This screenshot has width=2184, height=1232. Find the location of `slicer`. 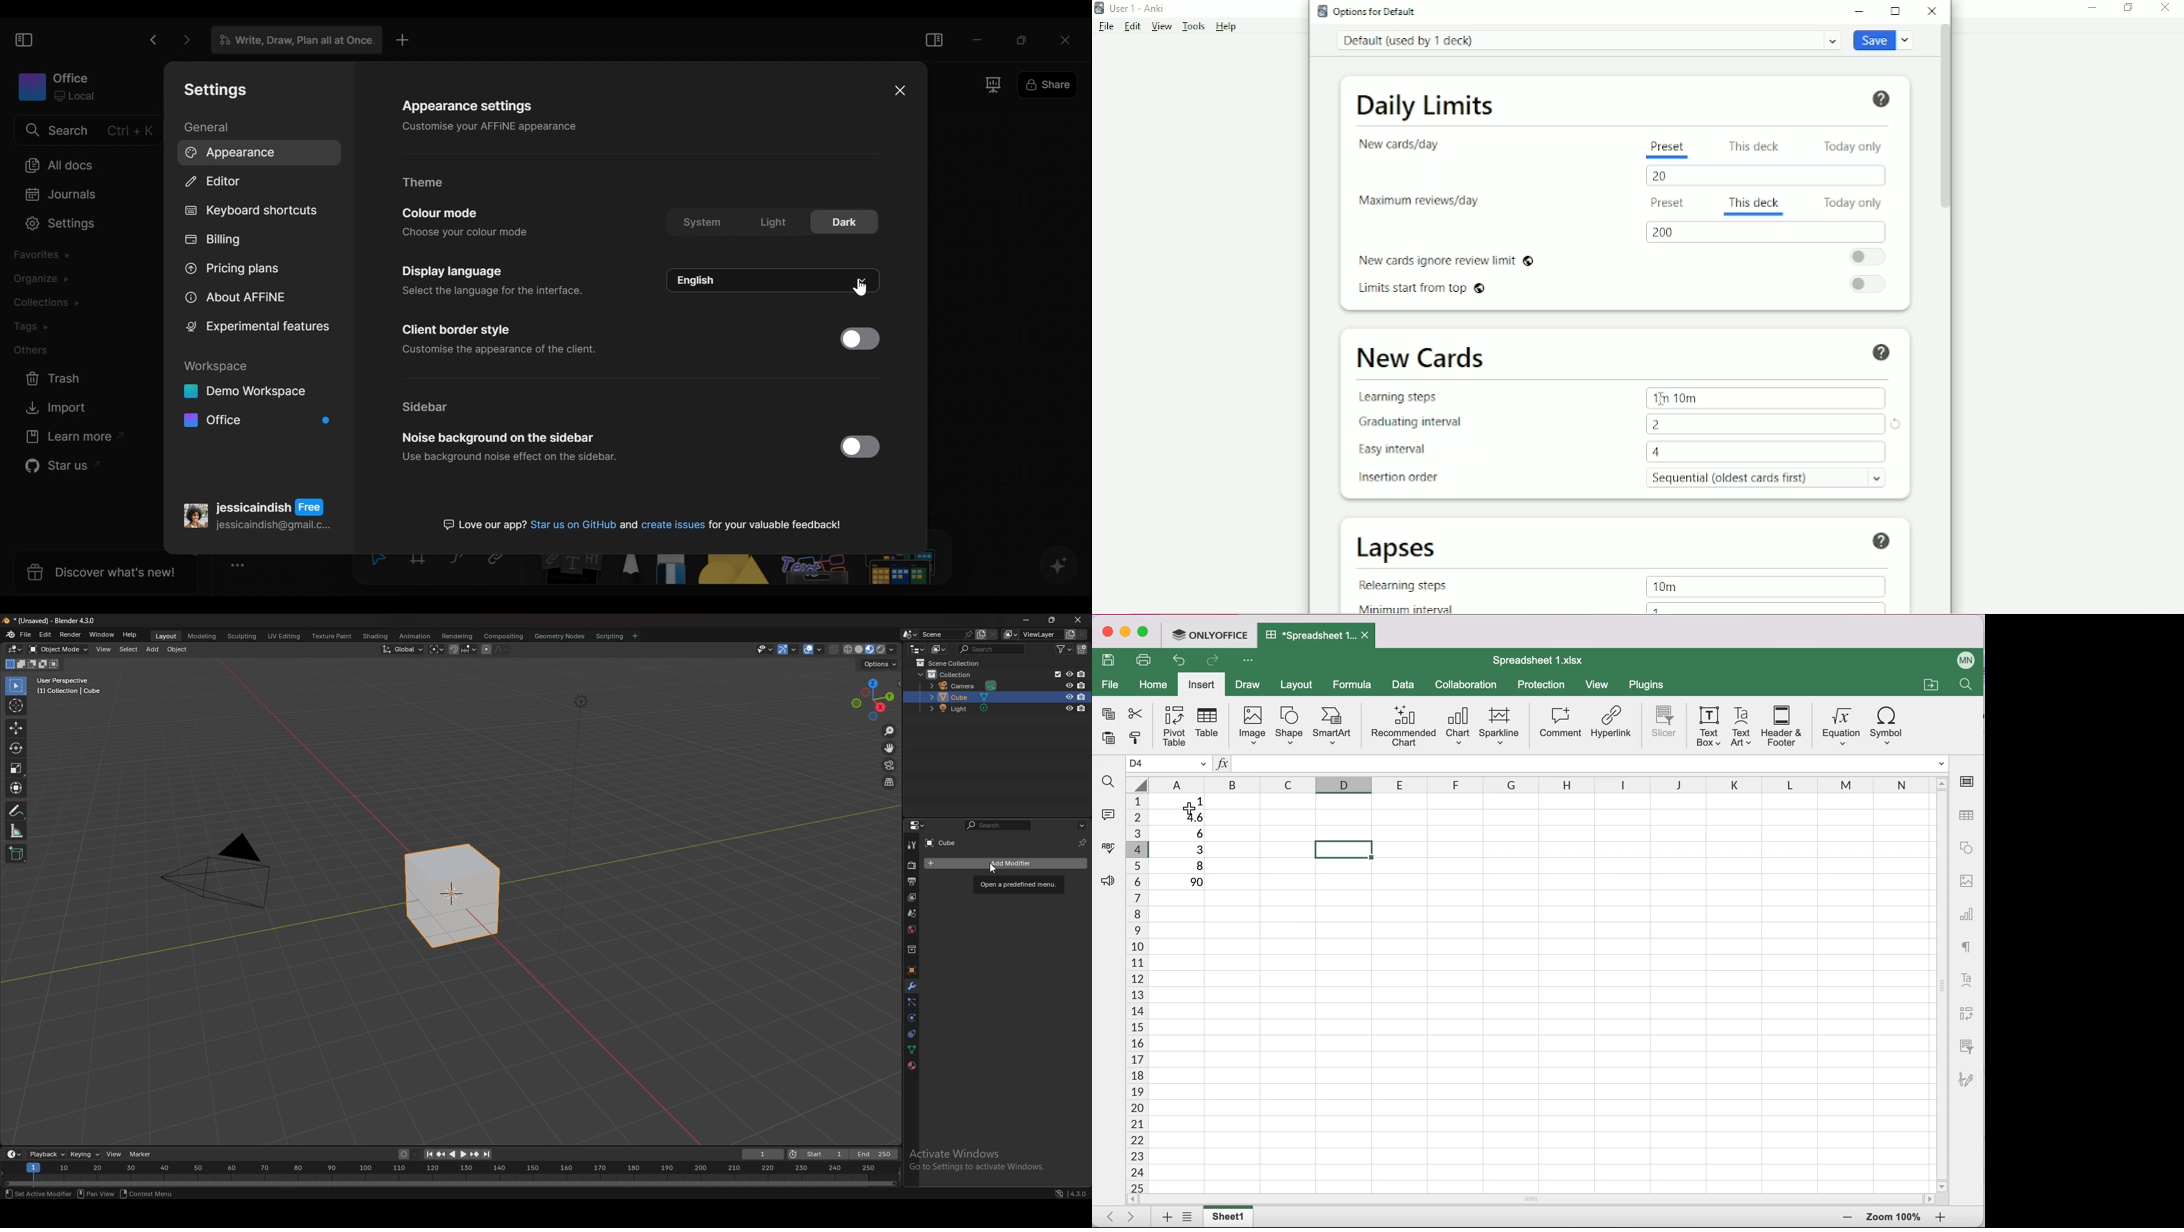

slicer is located at coordinates (1662, 723).